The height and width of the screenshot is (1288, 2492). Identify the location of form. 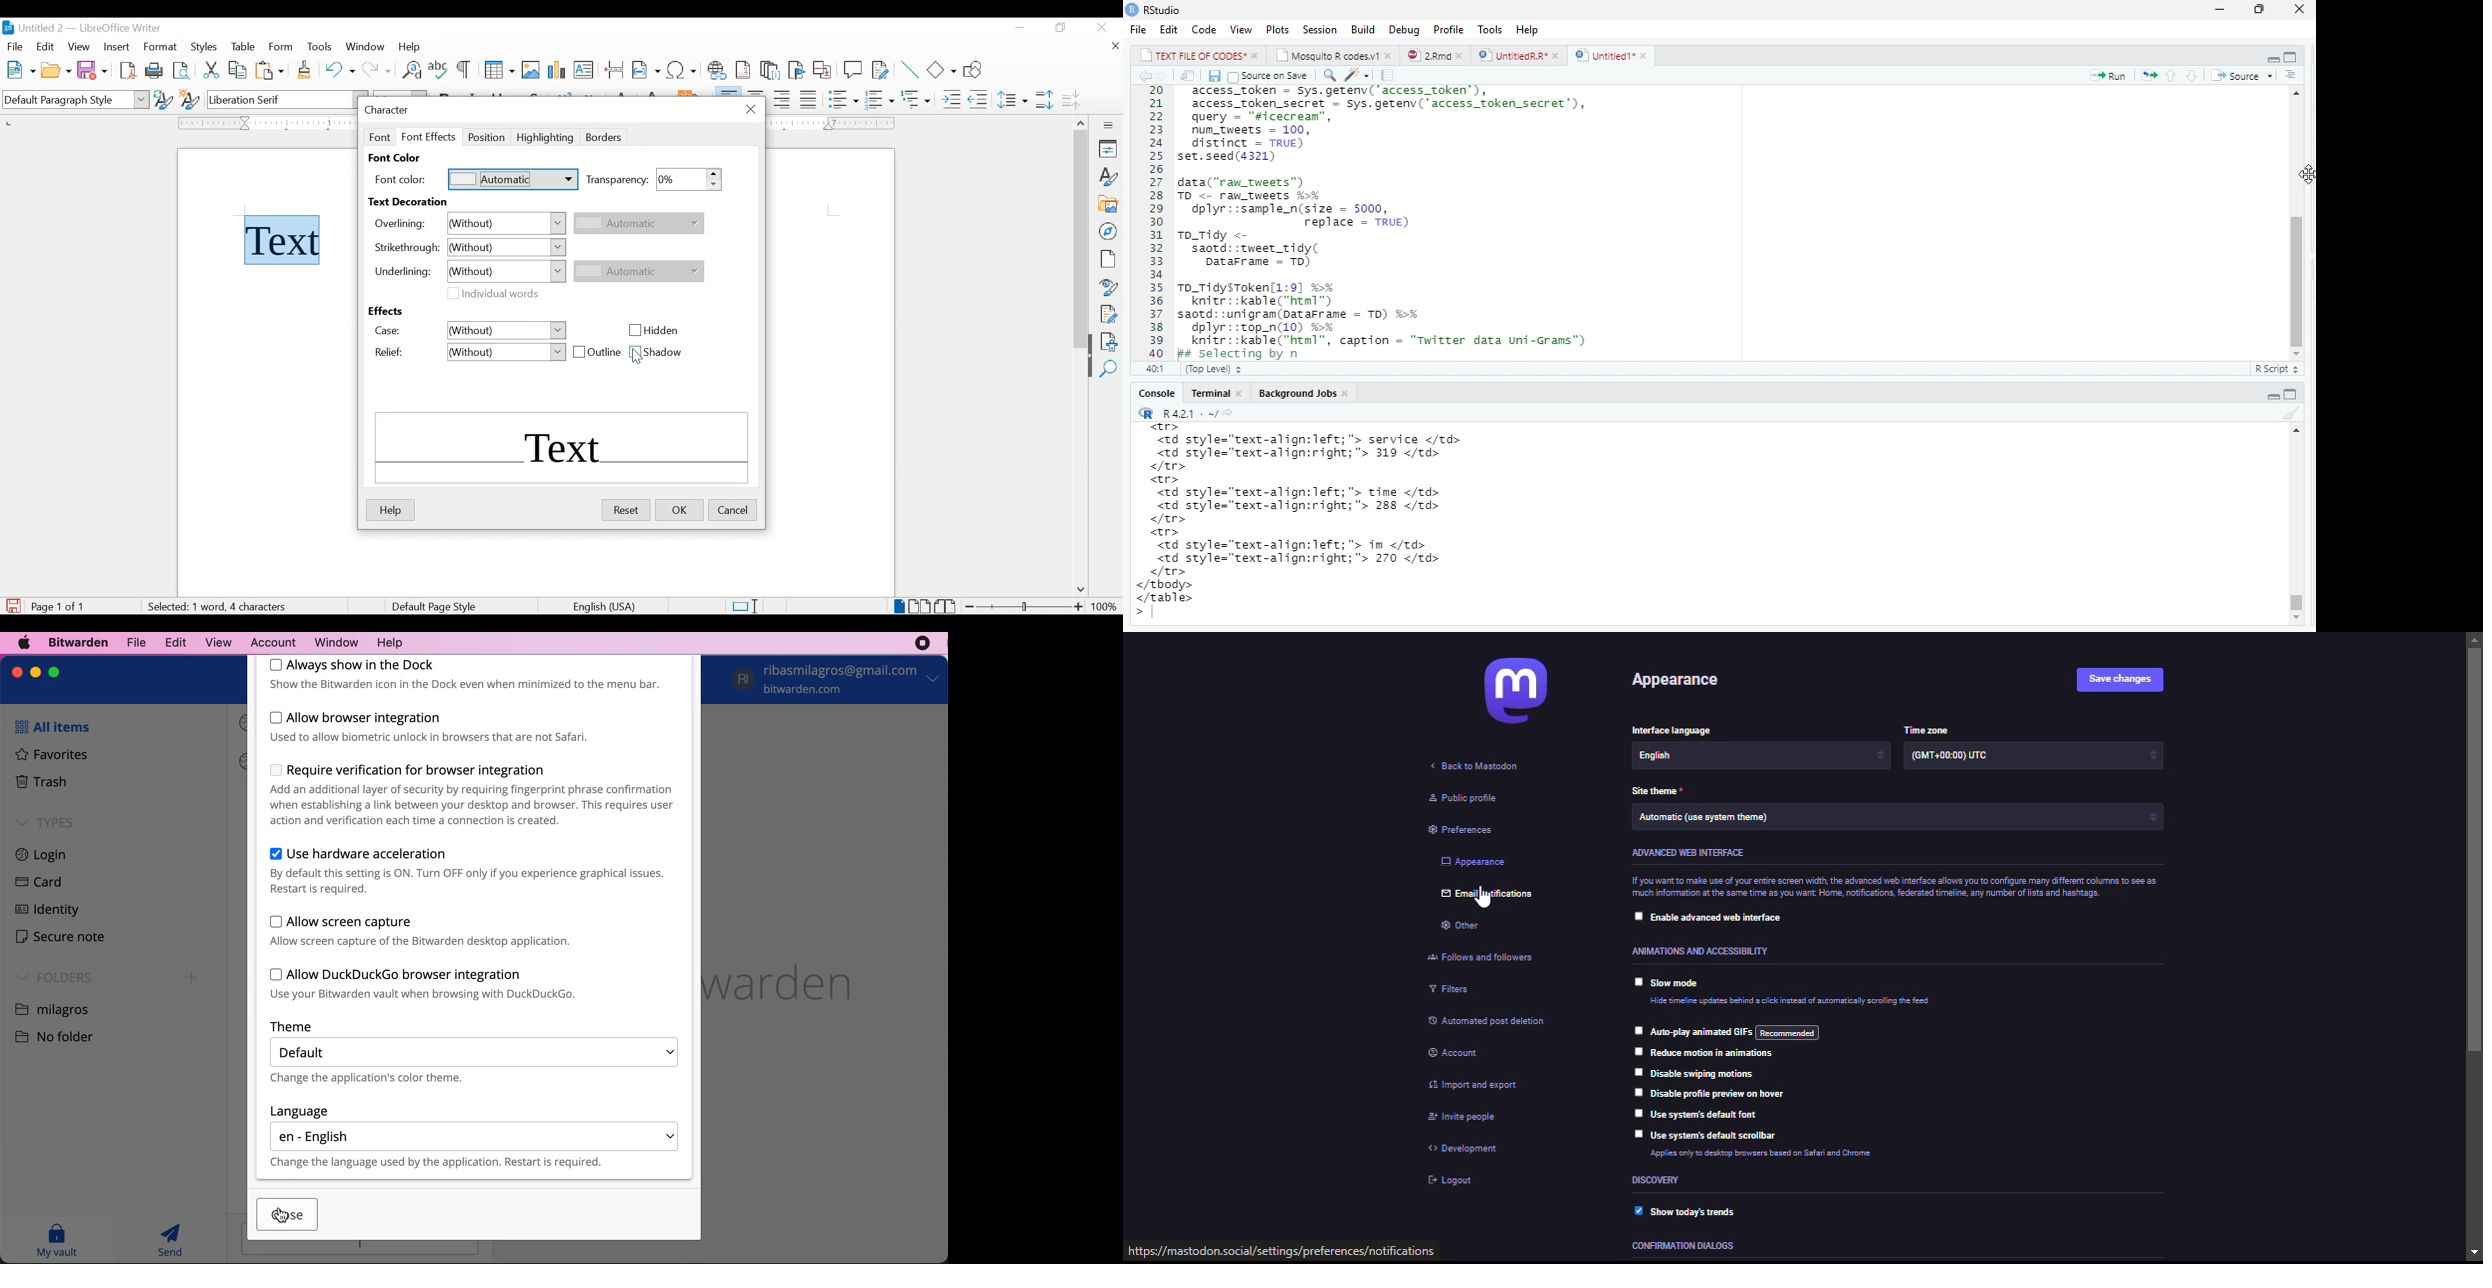
(282, 47).